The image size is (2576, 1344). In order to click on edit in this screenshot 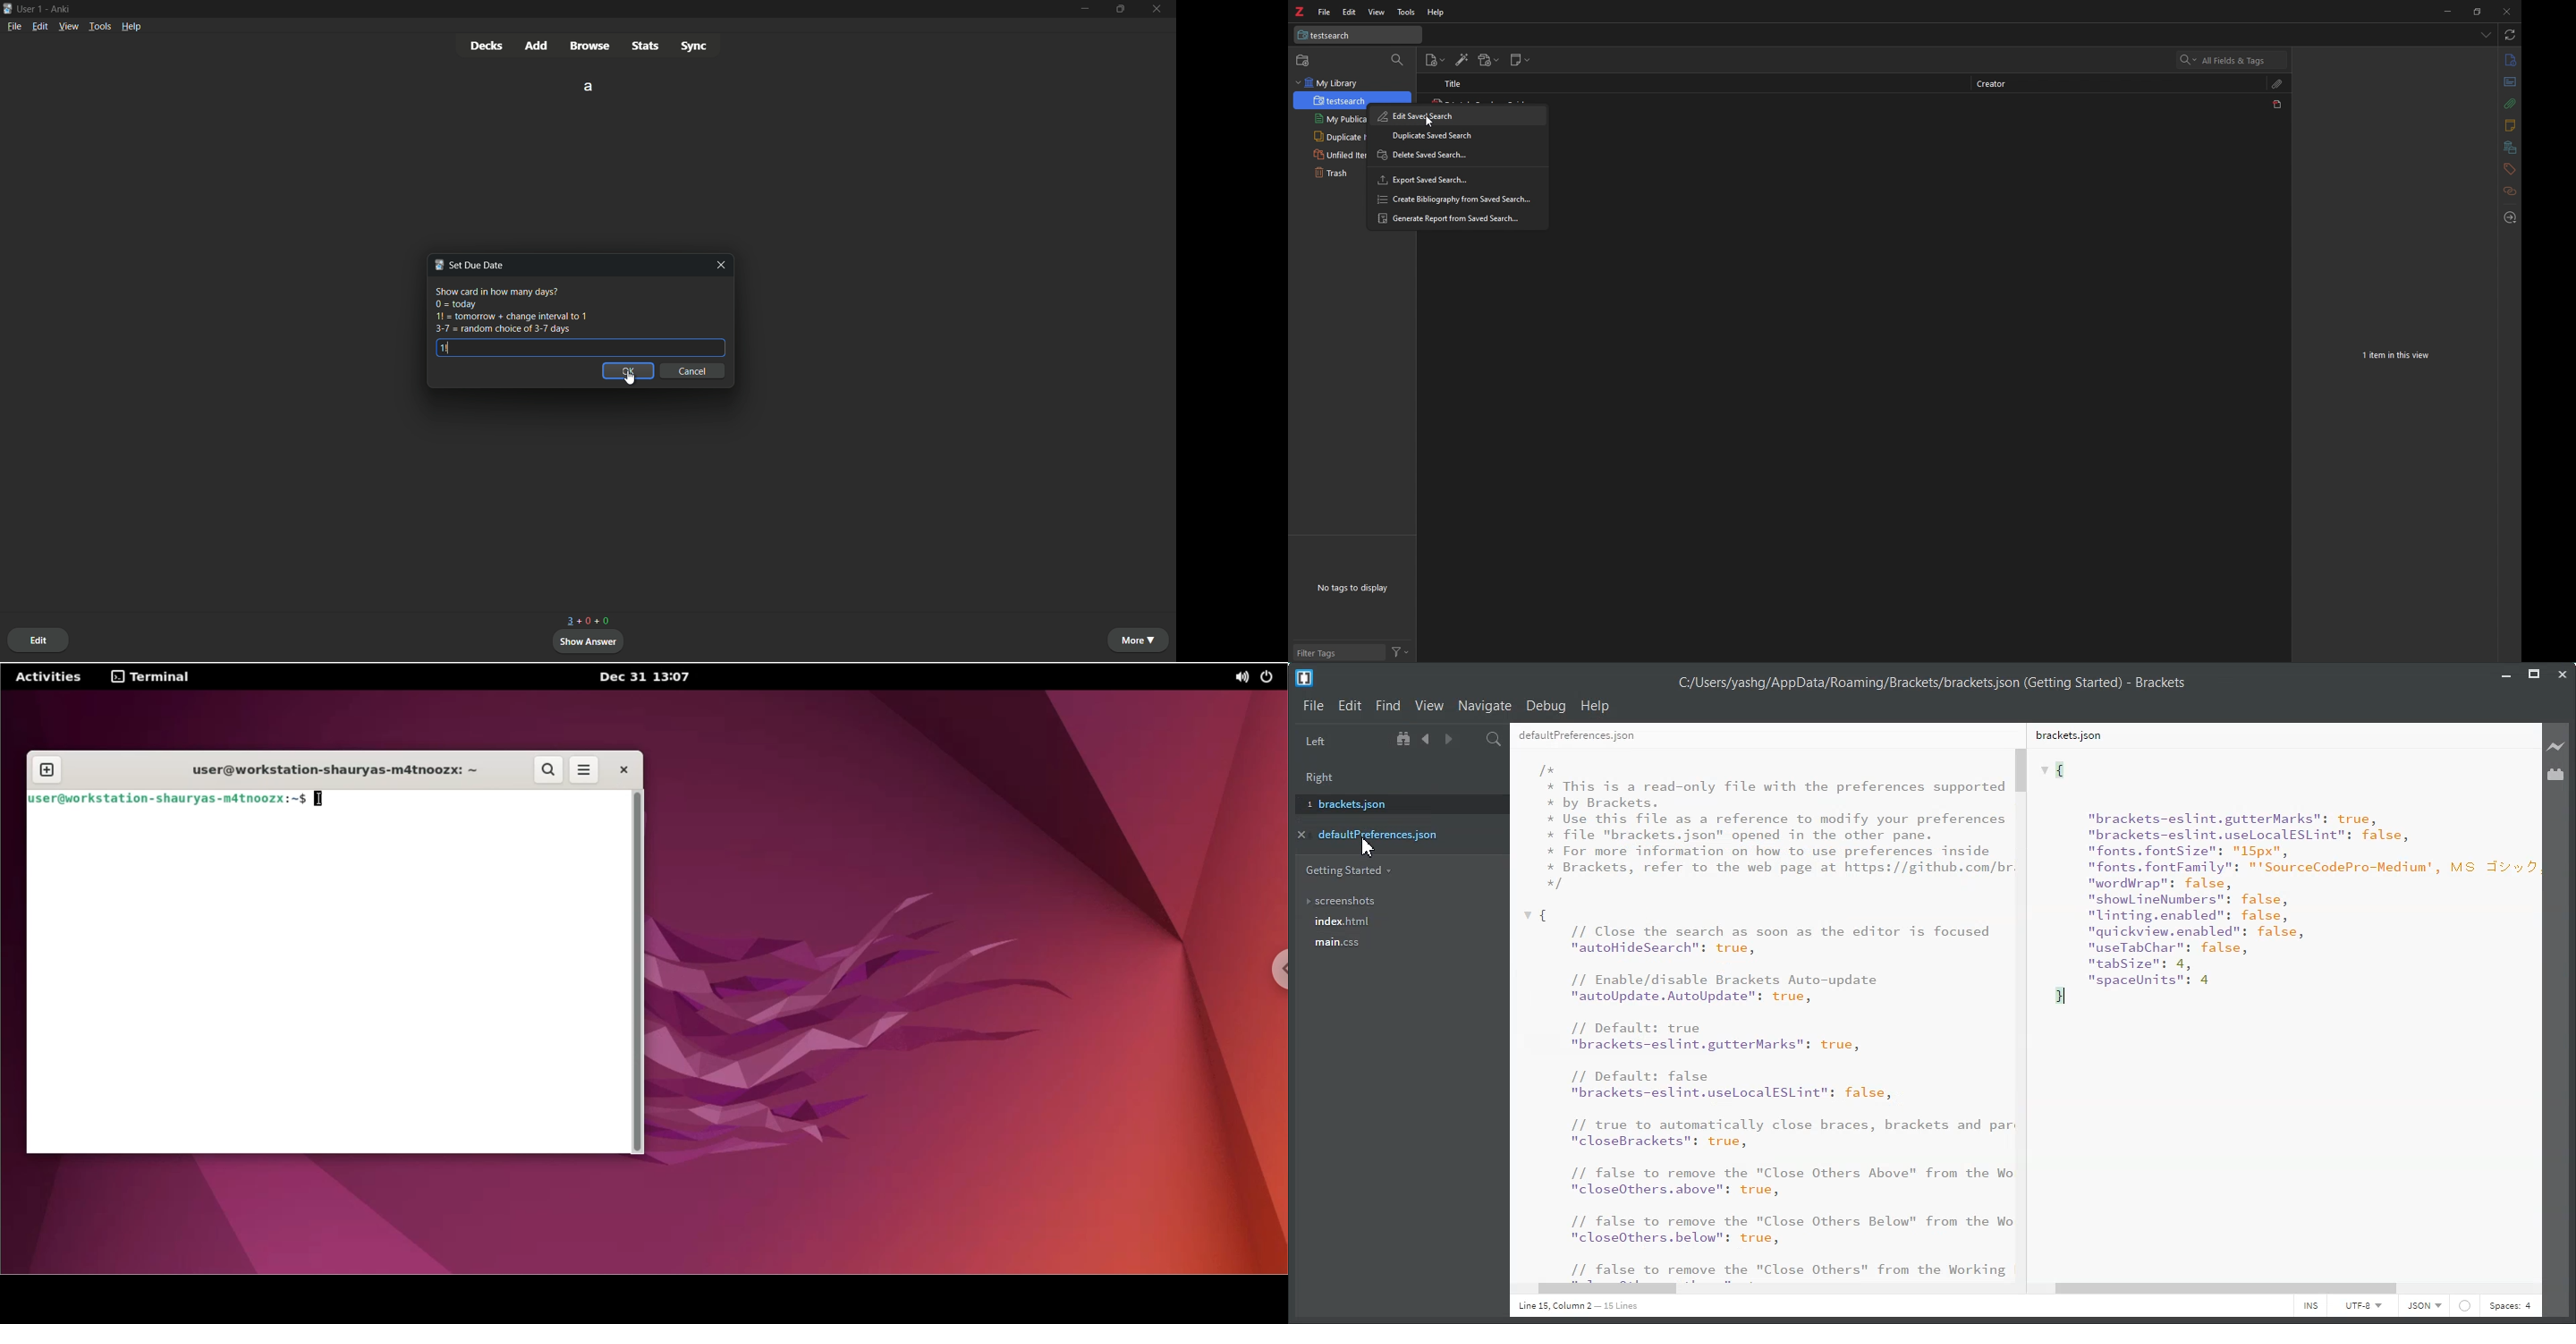, I will do `click(1350, 12)`.